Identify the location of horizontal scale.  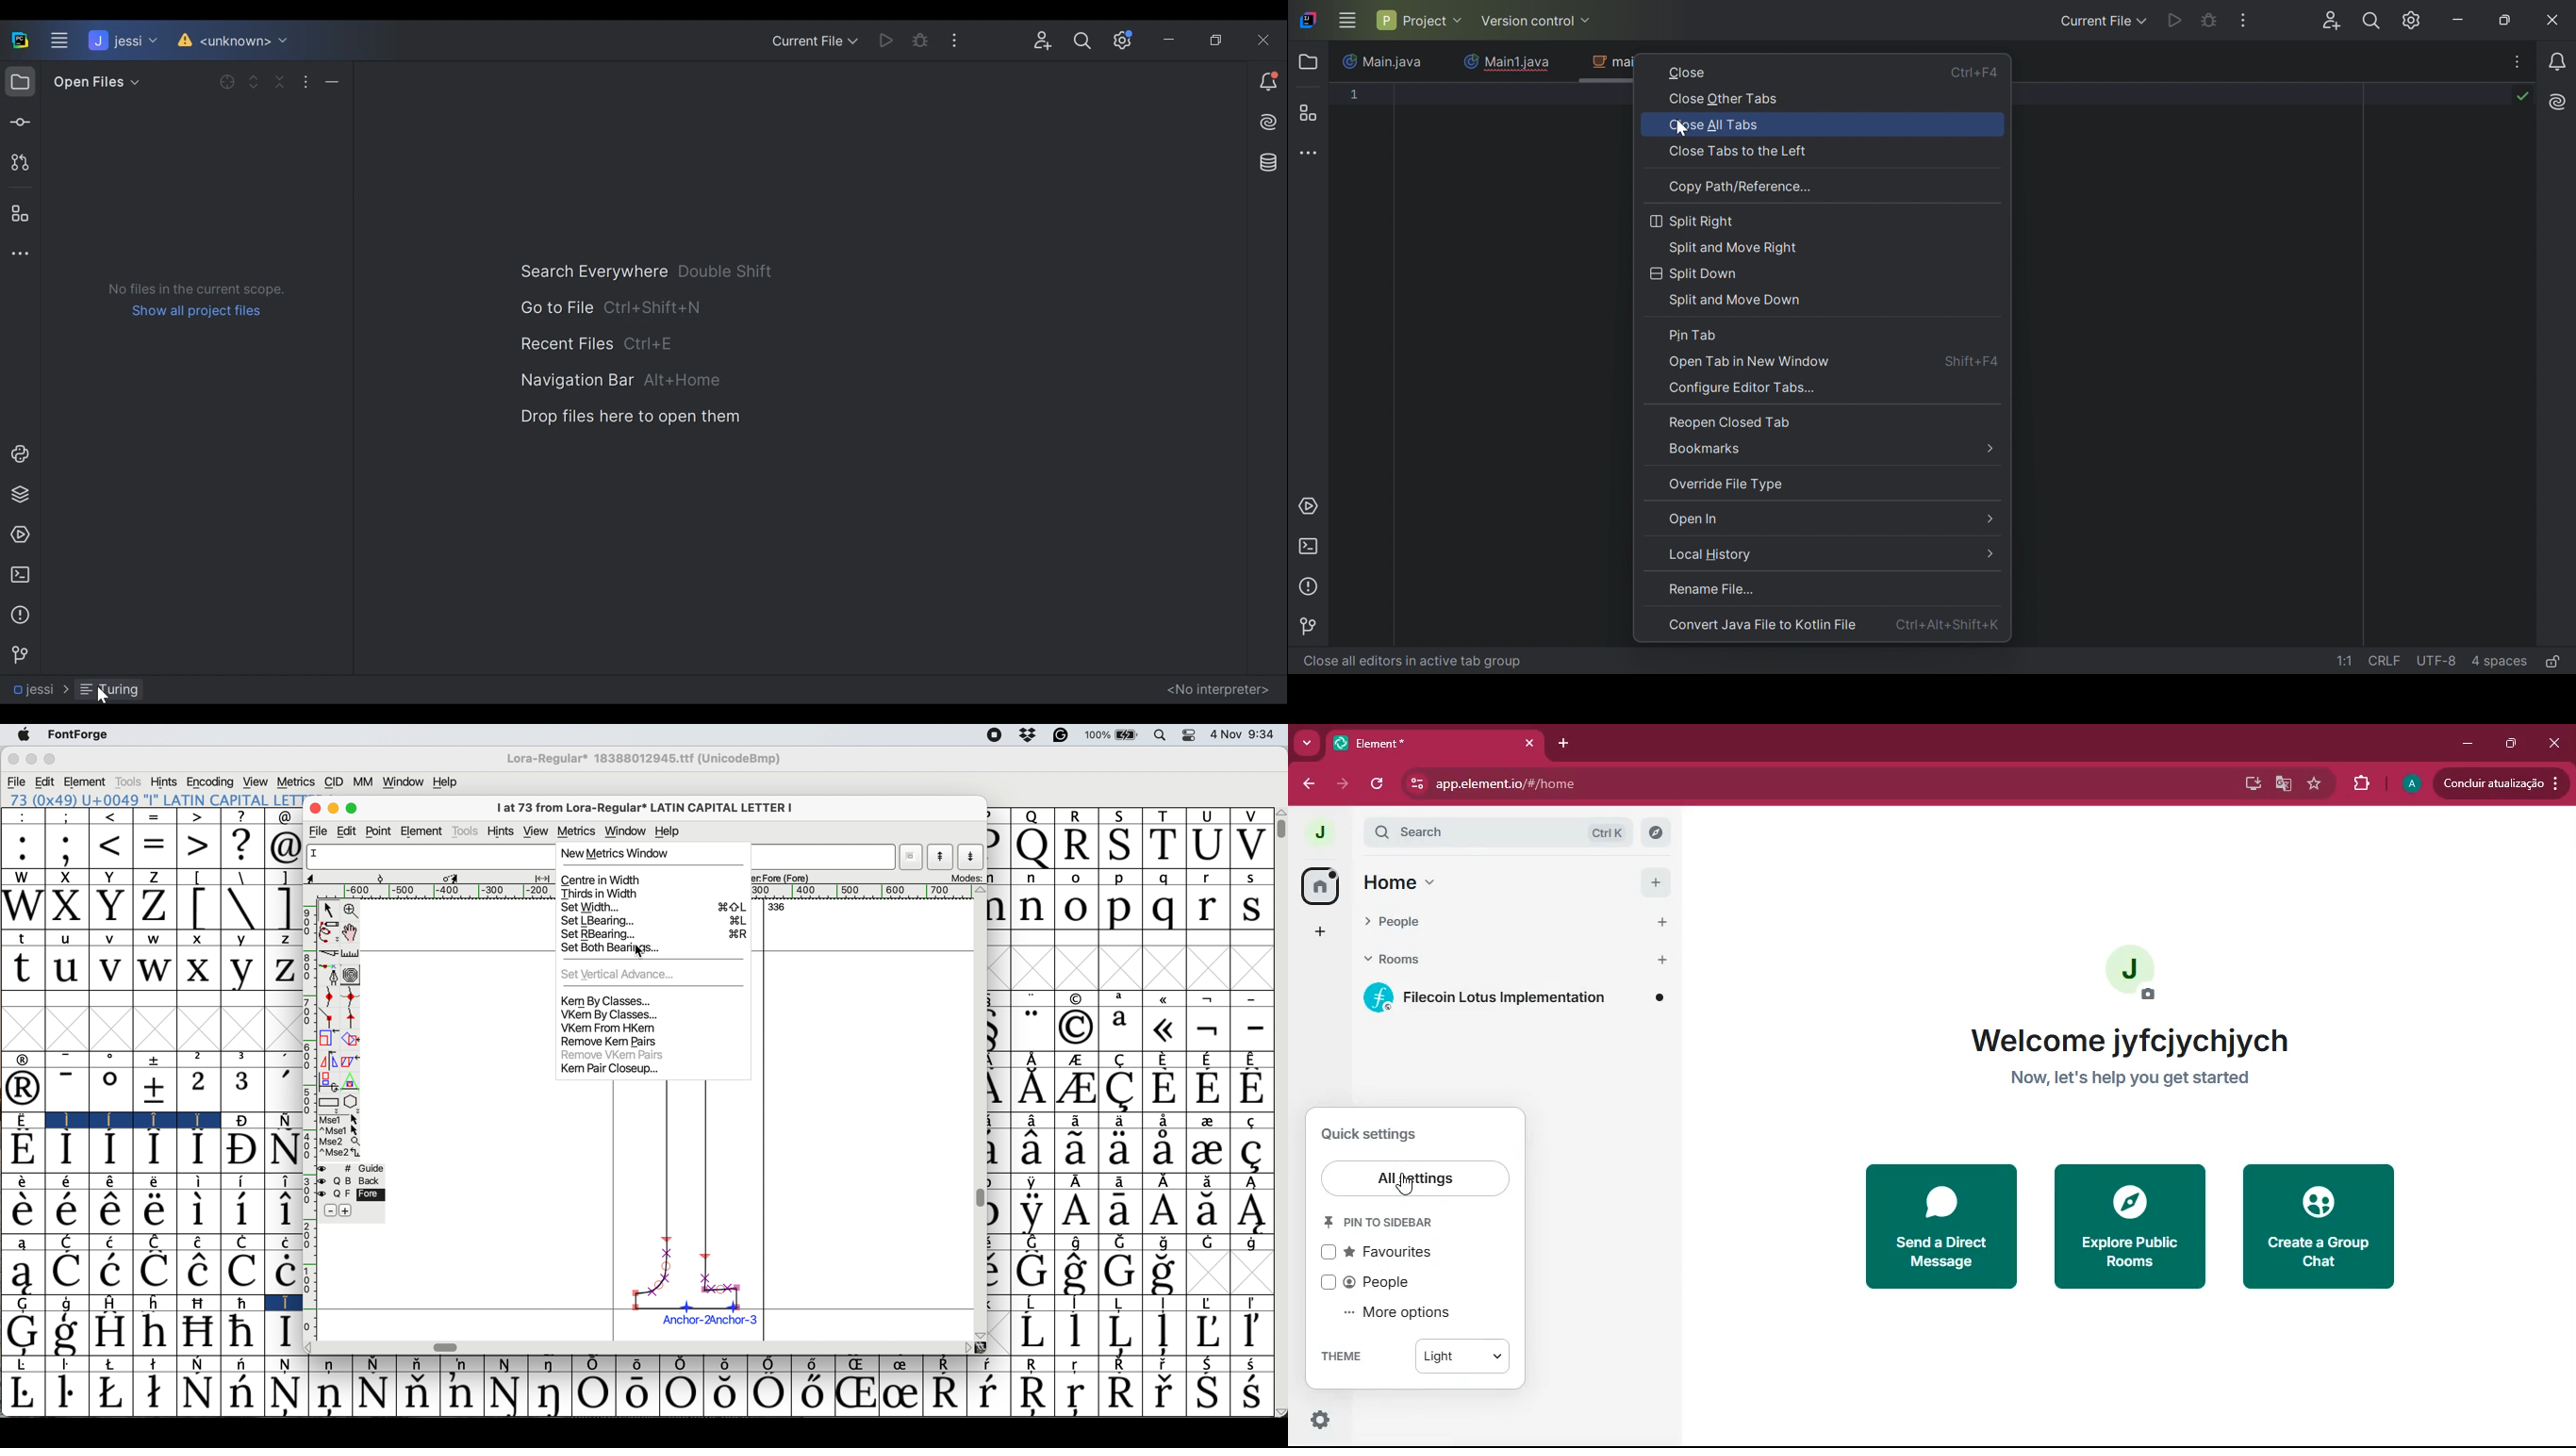
(859, 892).